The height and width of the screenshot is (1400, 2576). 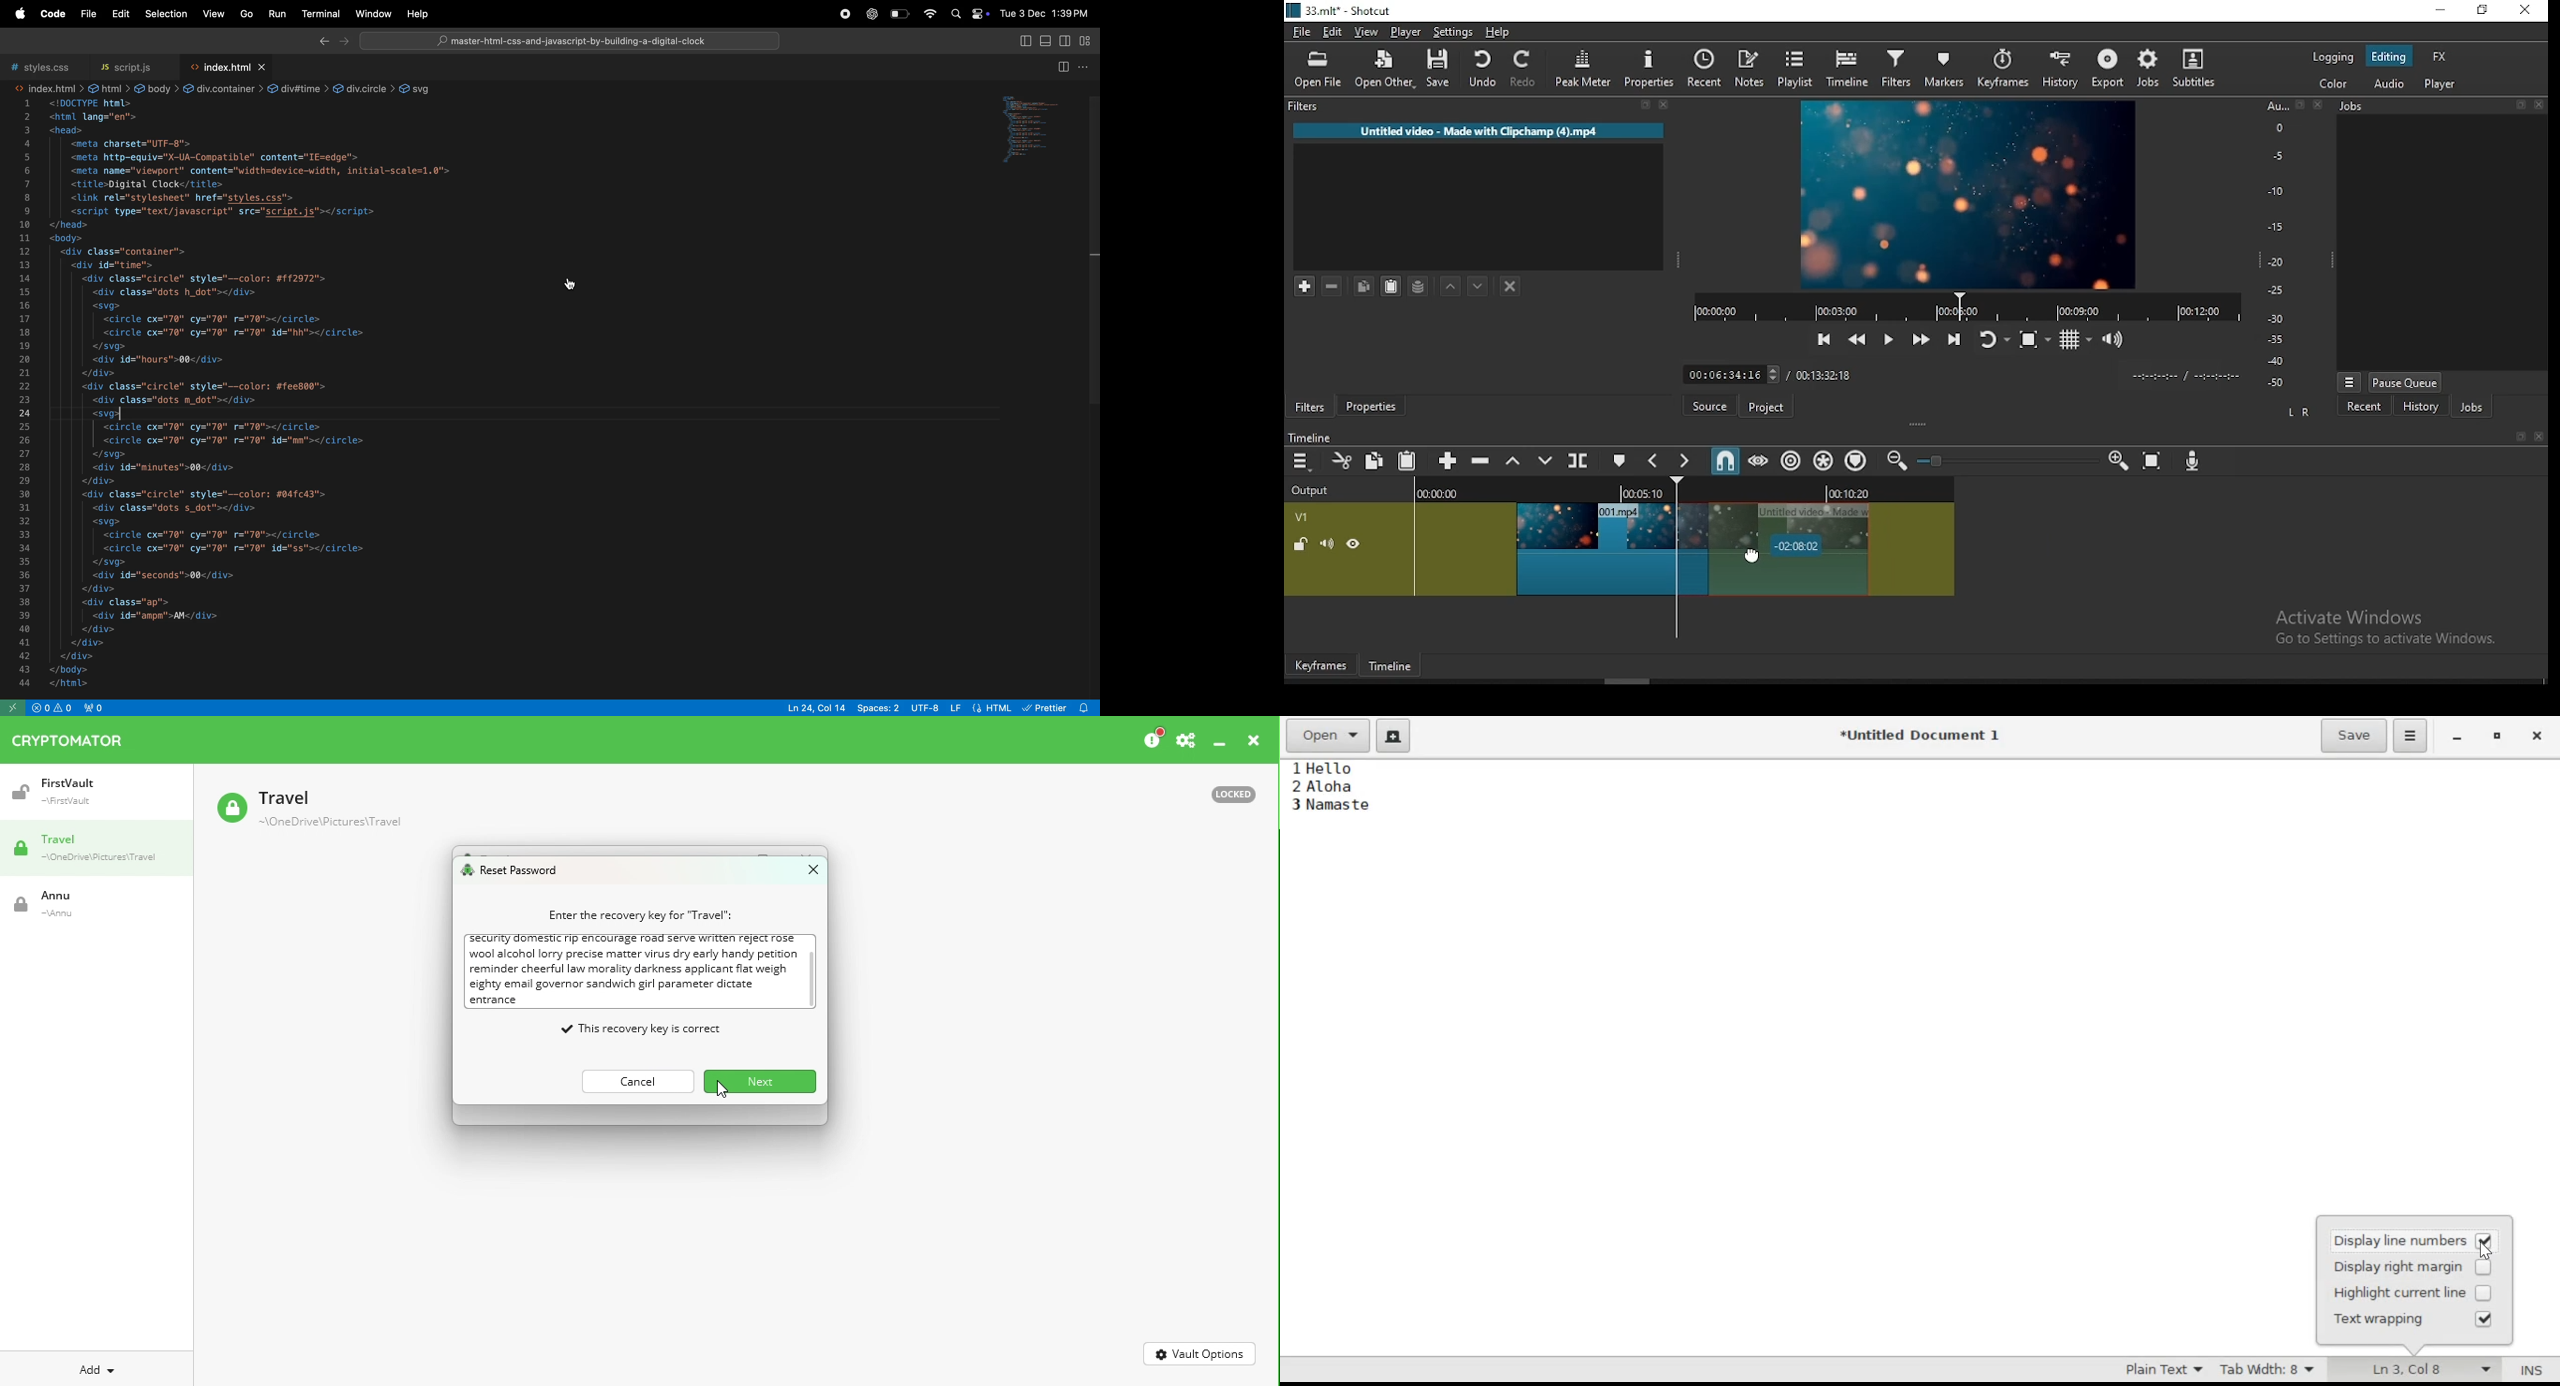 What do you see at coordinates (2317, 105) in the screenshot?
I see `` at bounding box center [2317, 105].